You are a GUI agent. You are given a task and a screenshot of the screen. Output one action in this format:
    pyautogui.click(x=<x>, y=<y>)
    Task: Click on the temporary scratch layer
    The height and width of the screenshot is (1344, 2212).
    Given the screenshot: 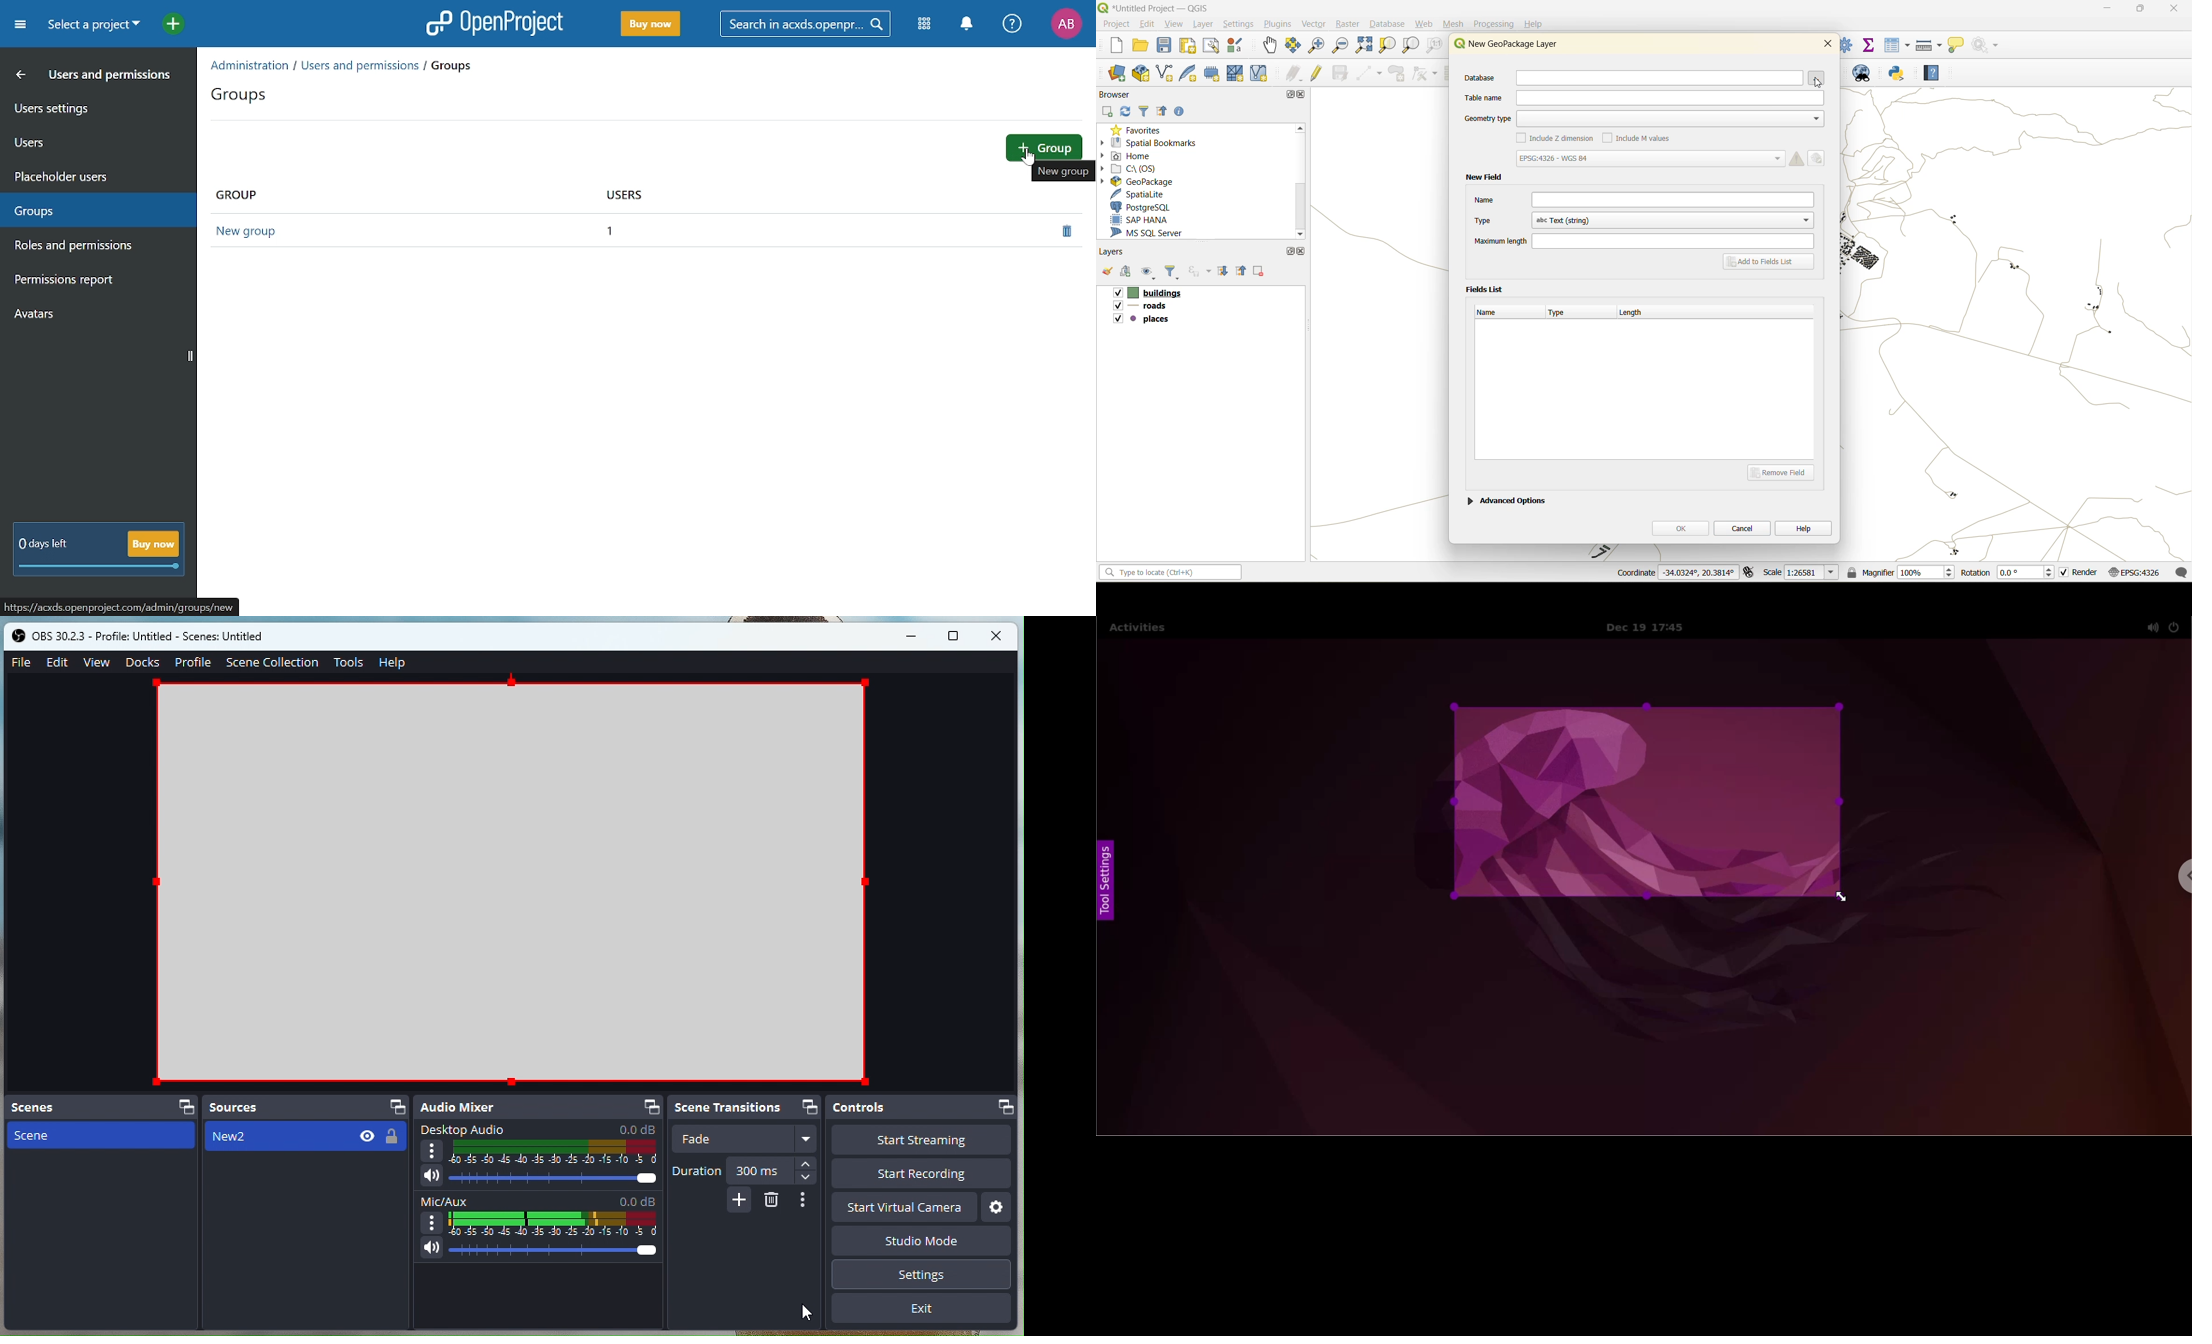 What is the action you would take?
    pyautogui.click(x=1213, y=74)
    